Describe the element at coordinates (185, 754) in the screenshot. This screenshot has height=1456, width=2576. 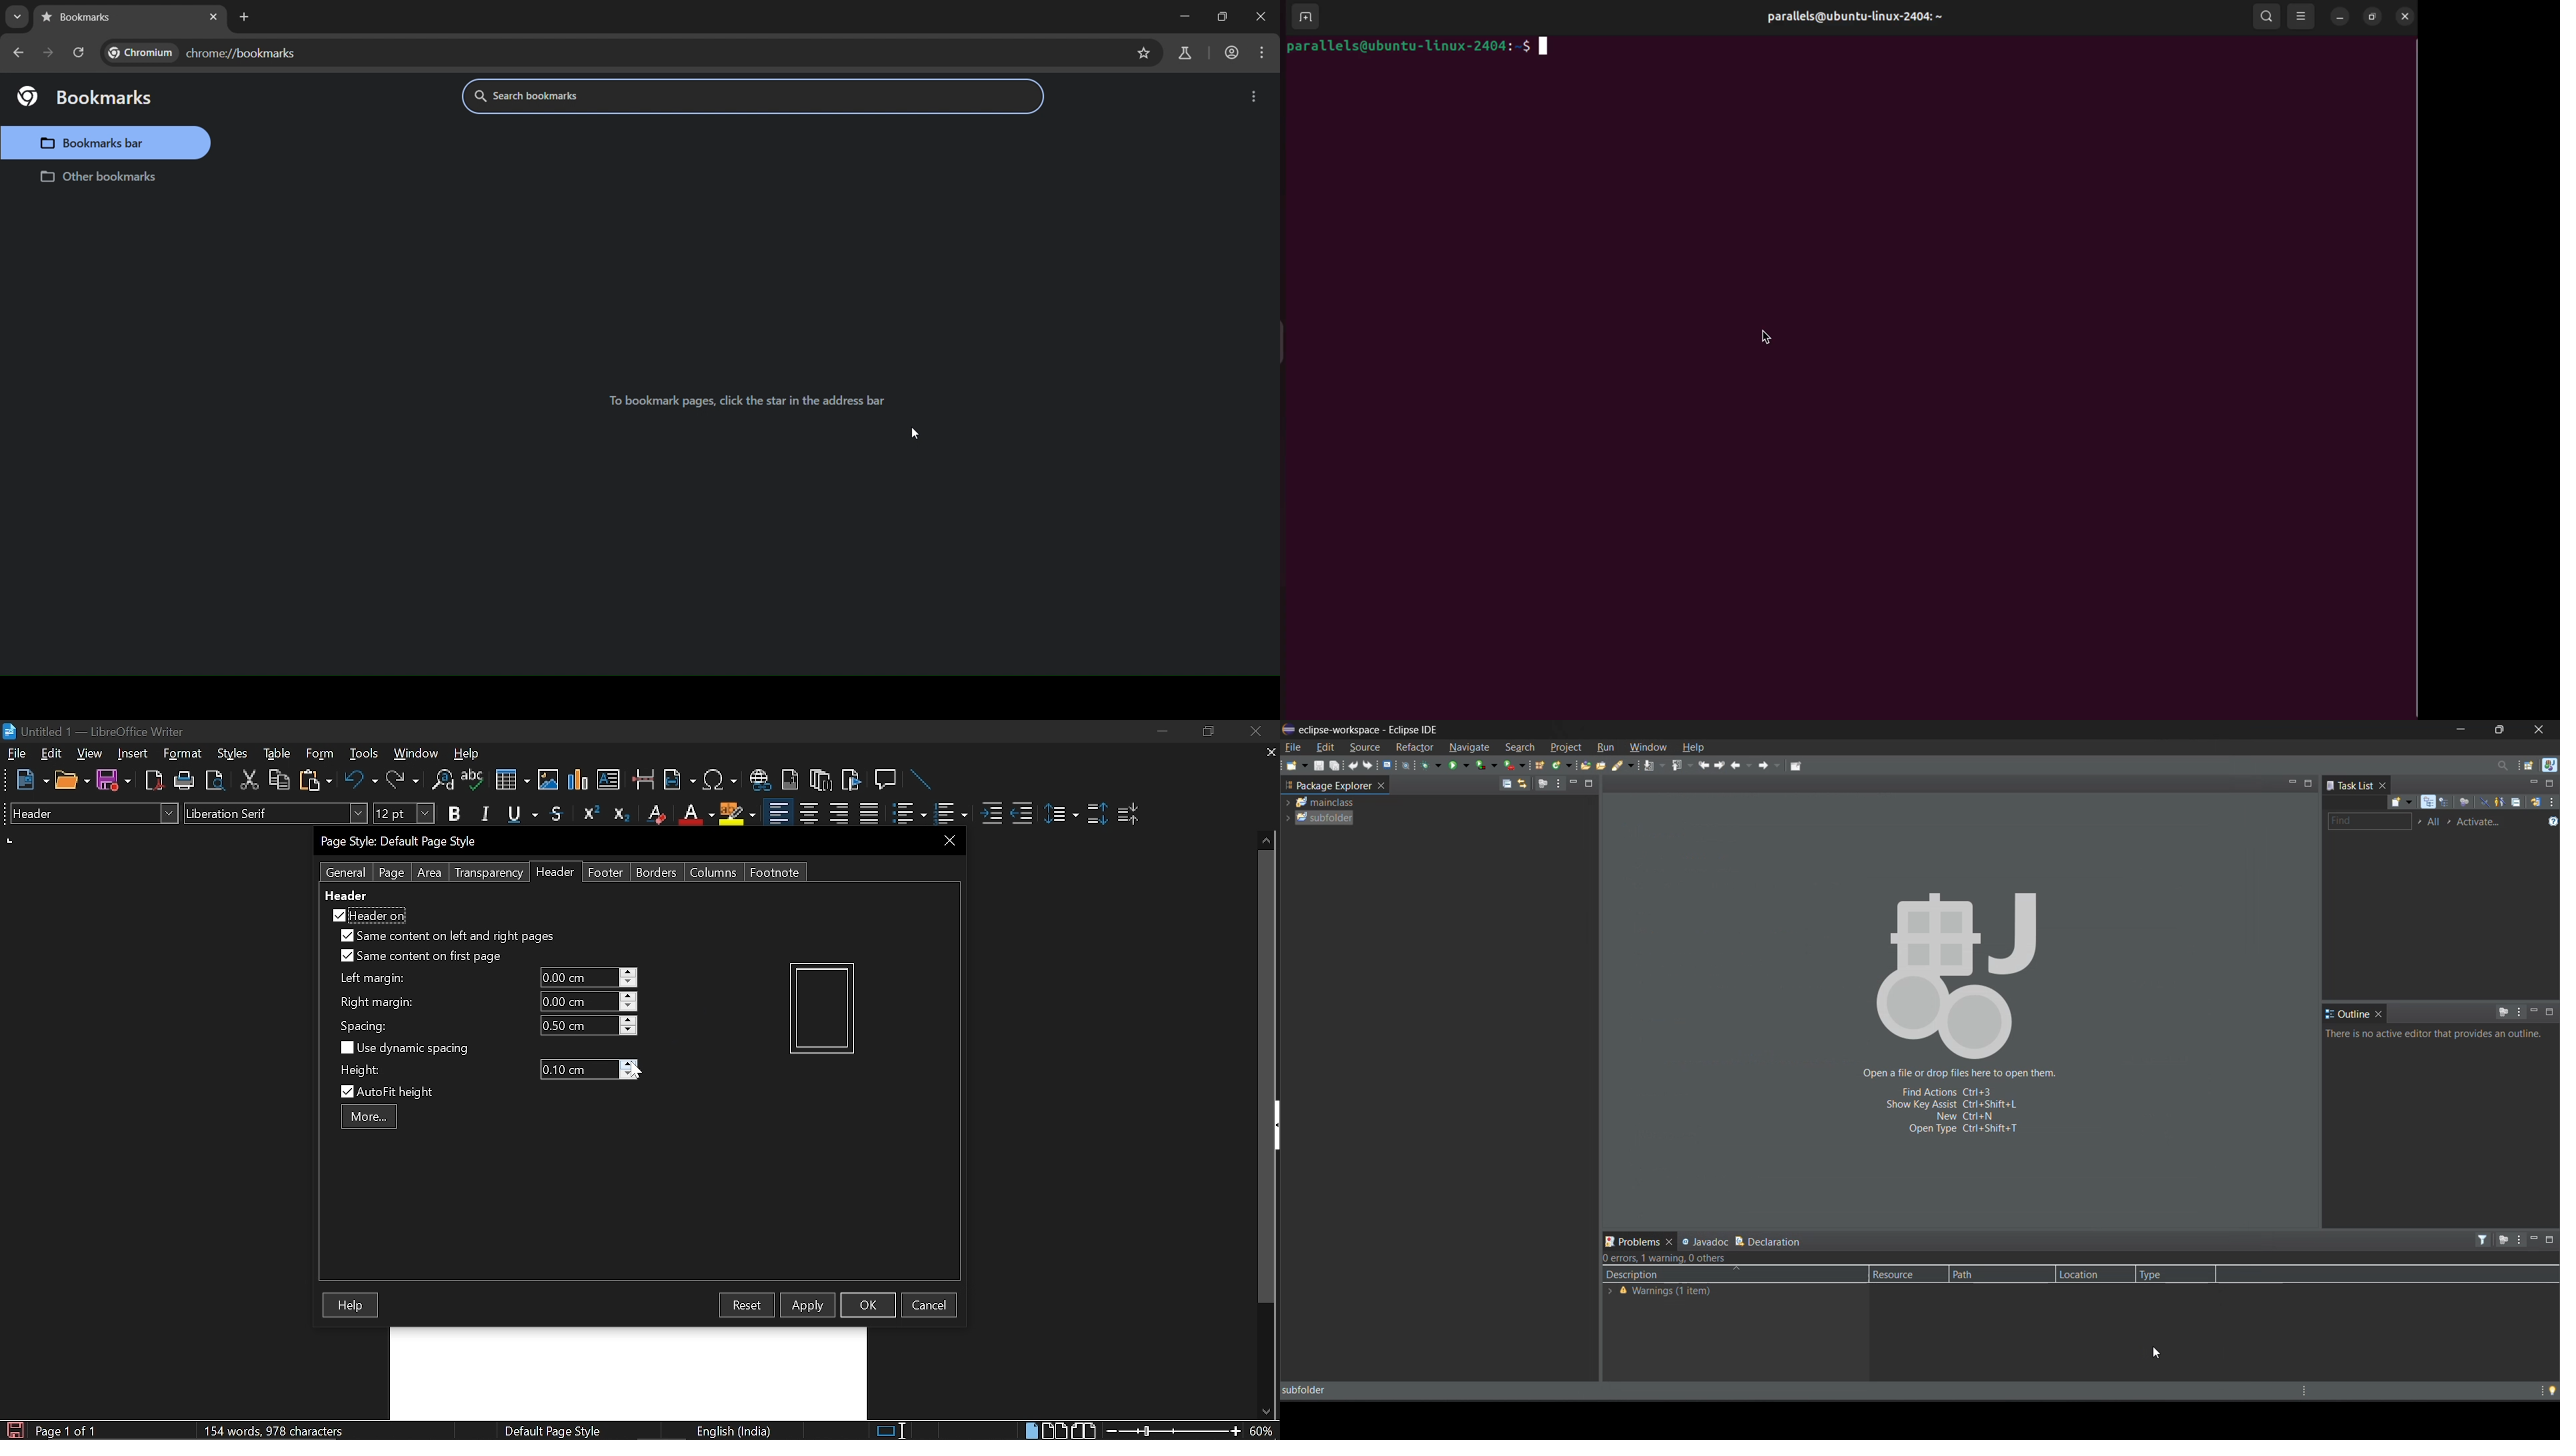
I see `Format` at that location.